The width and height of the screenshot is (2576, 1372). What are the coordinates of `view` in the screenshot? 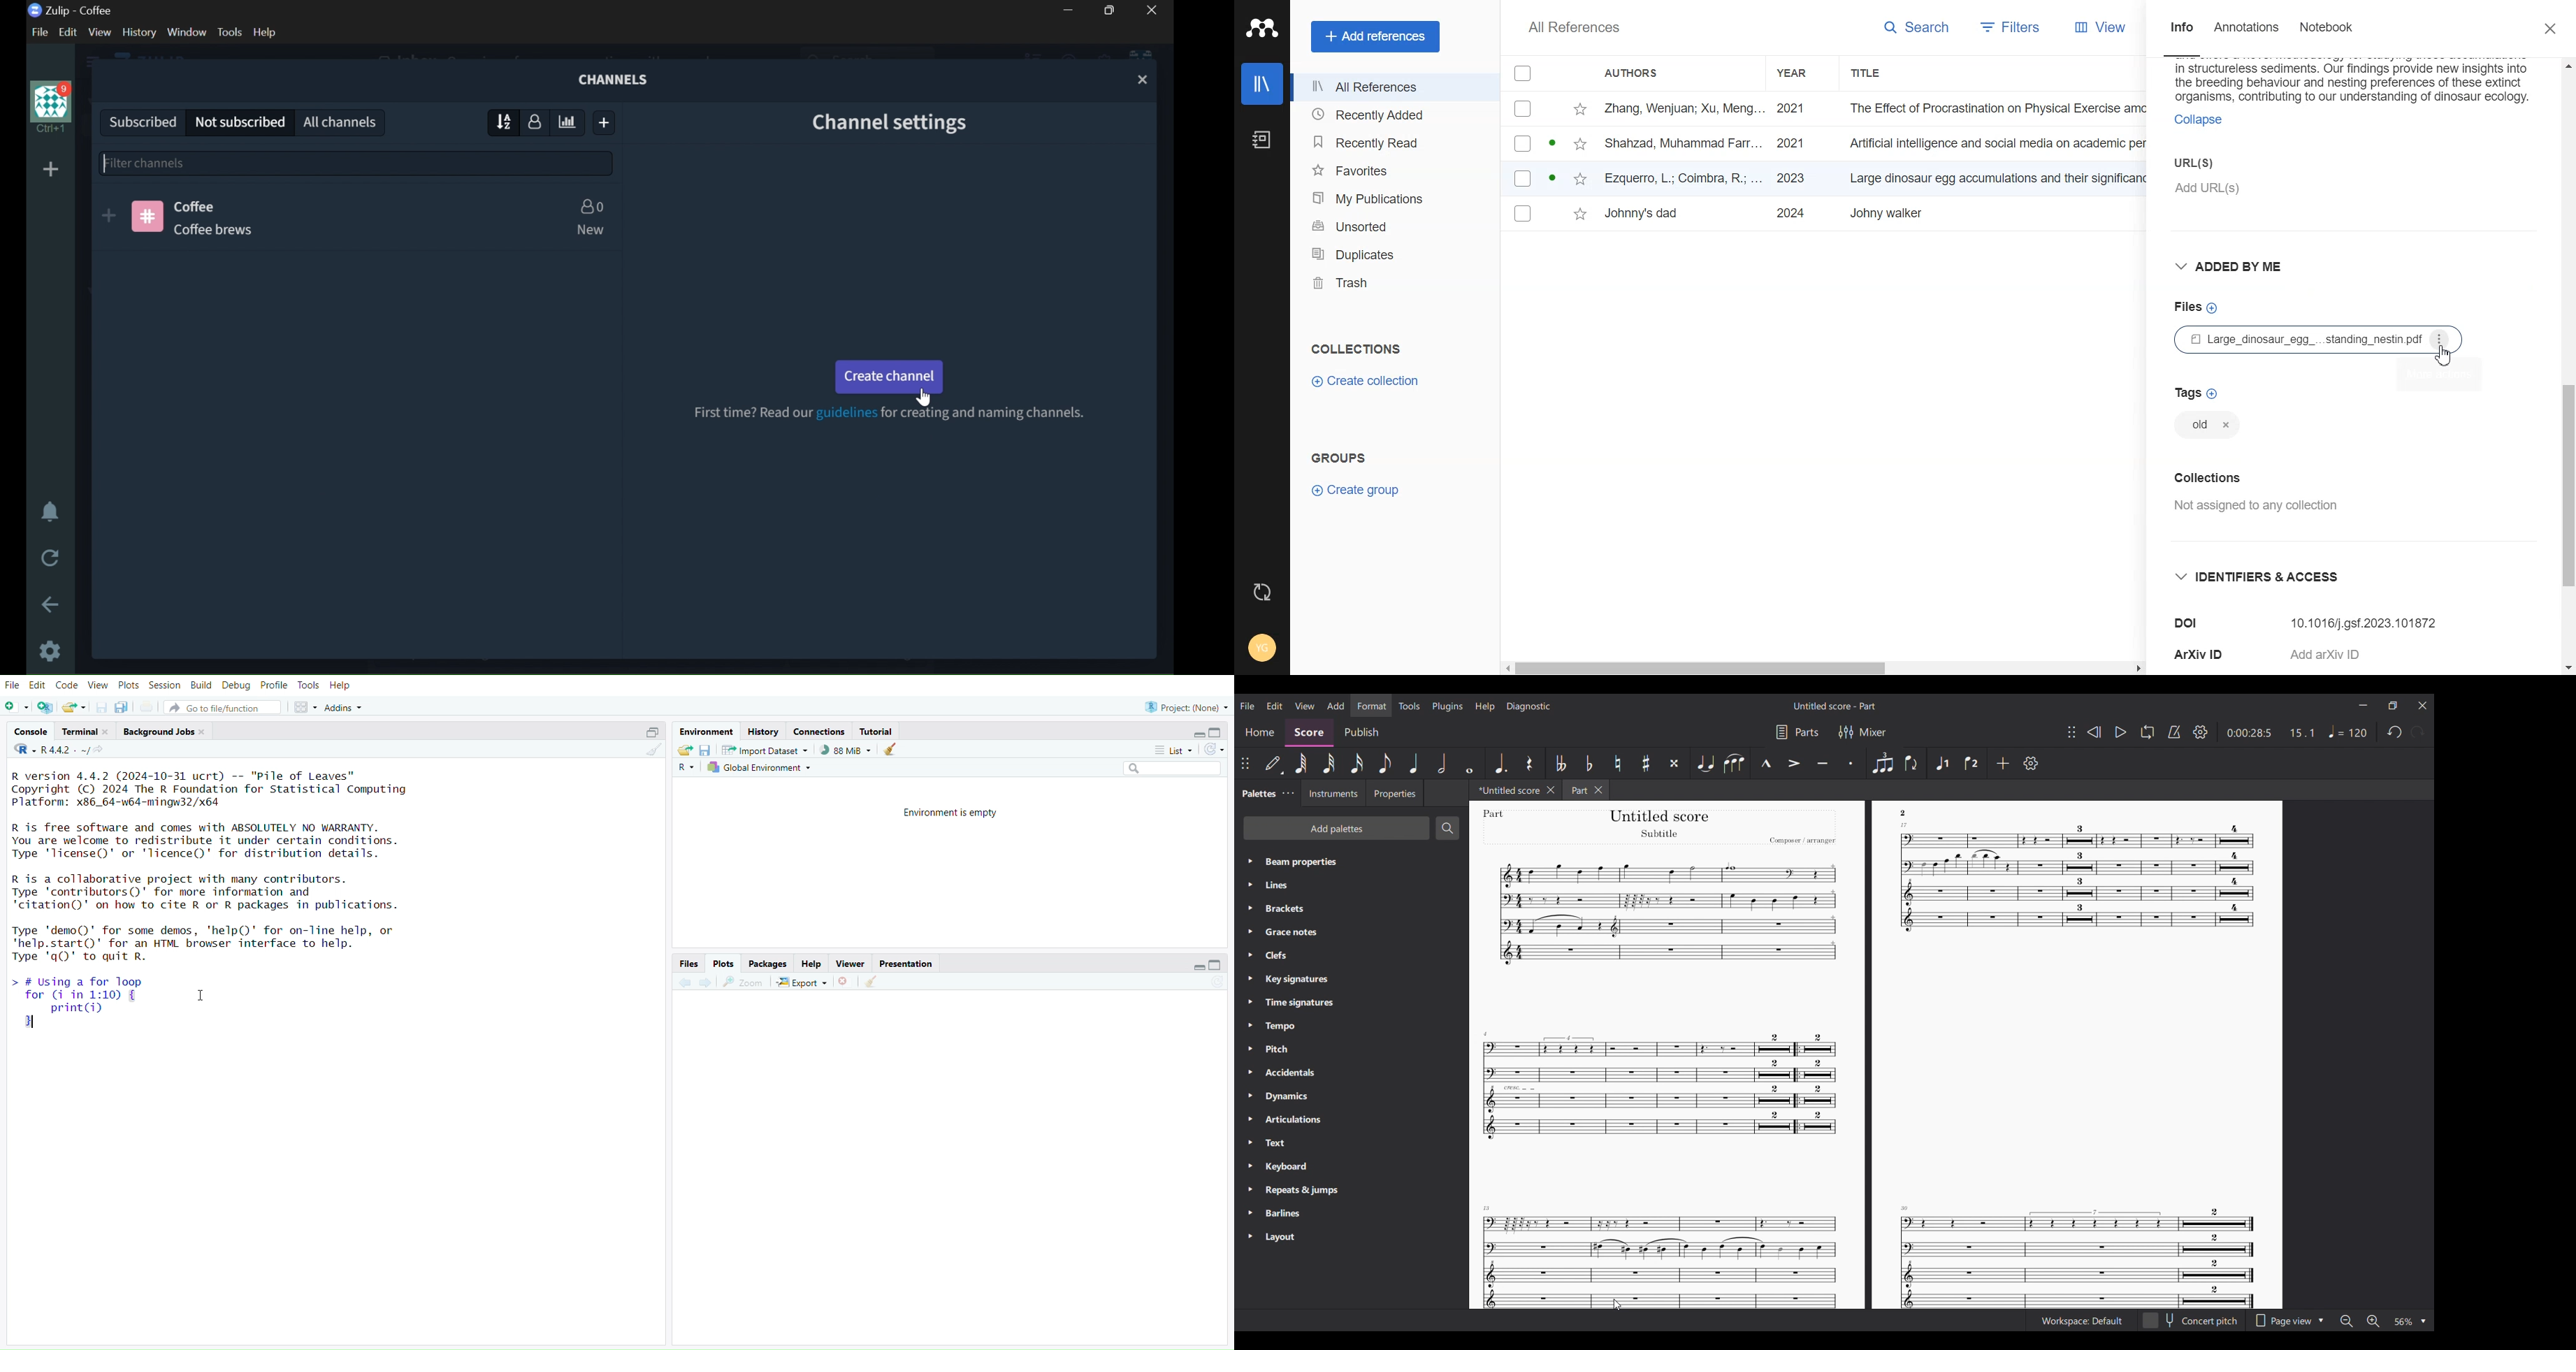 It's located at (98, 685).